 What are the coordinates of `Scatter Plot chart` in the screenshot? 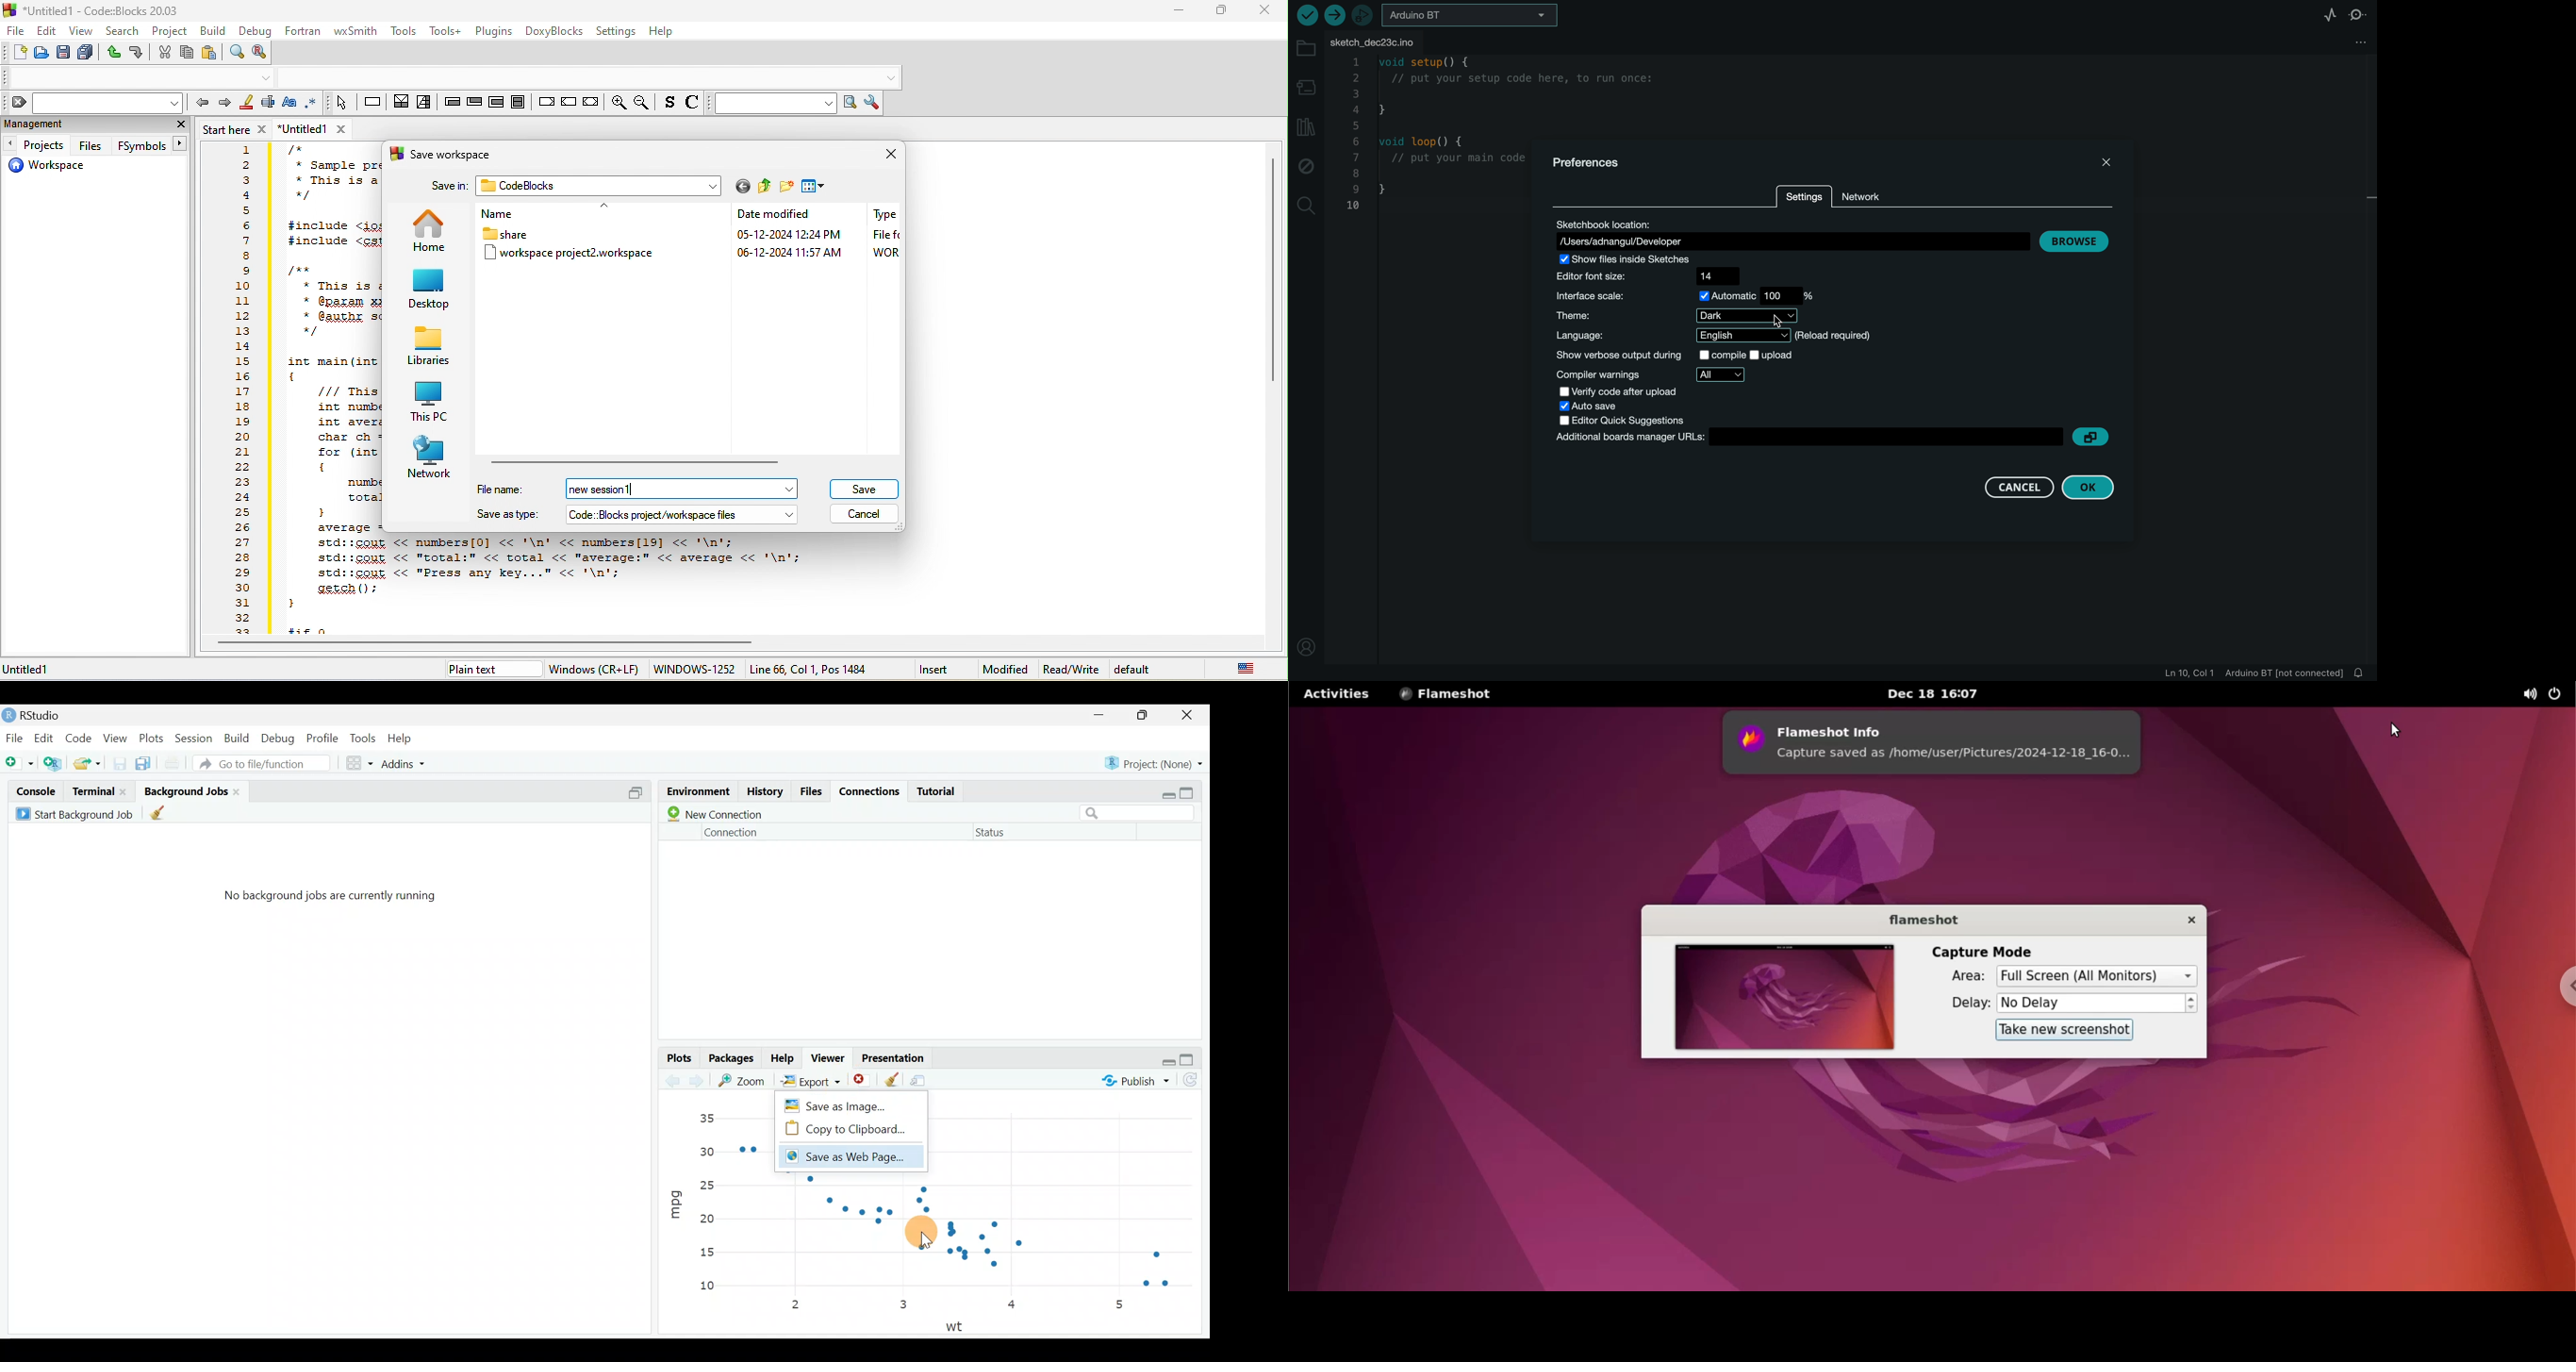 It's located at (971, 1239).